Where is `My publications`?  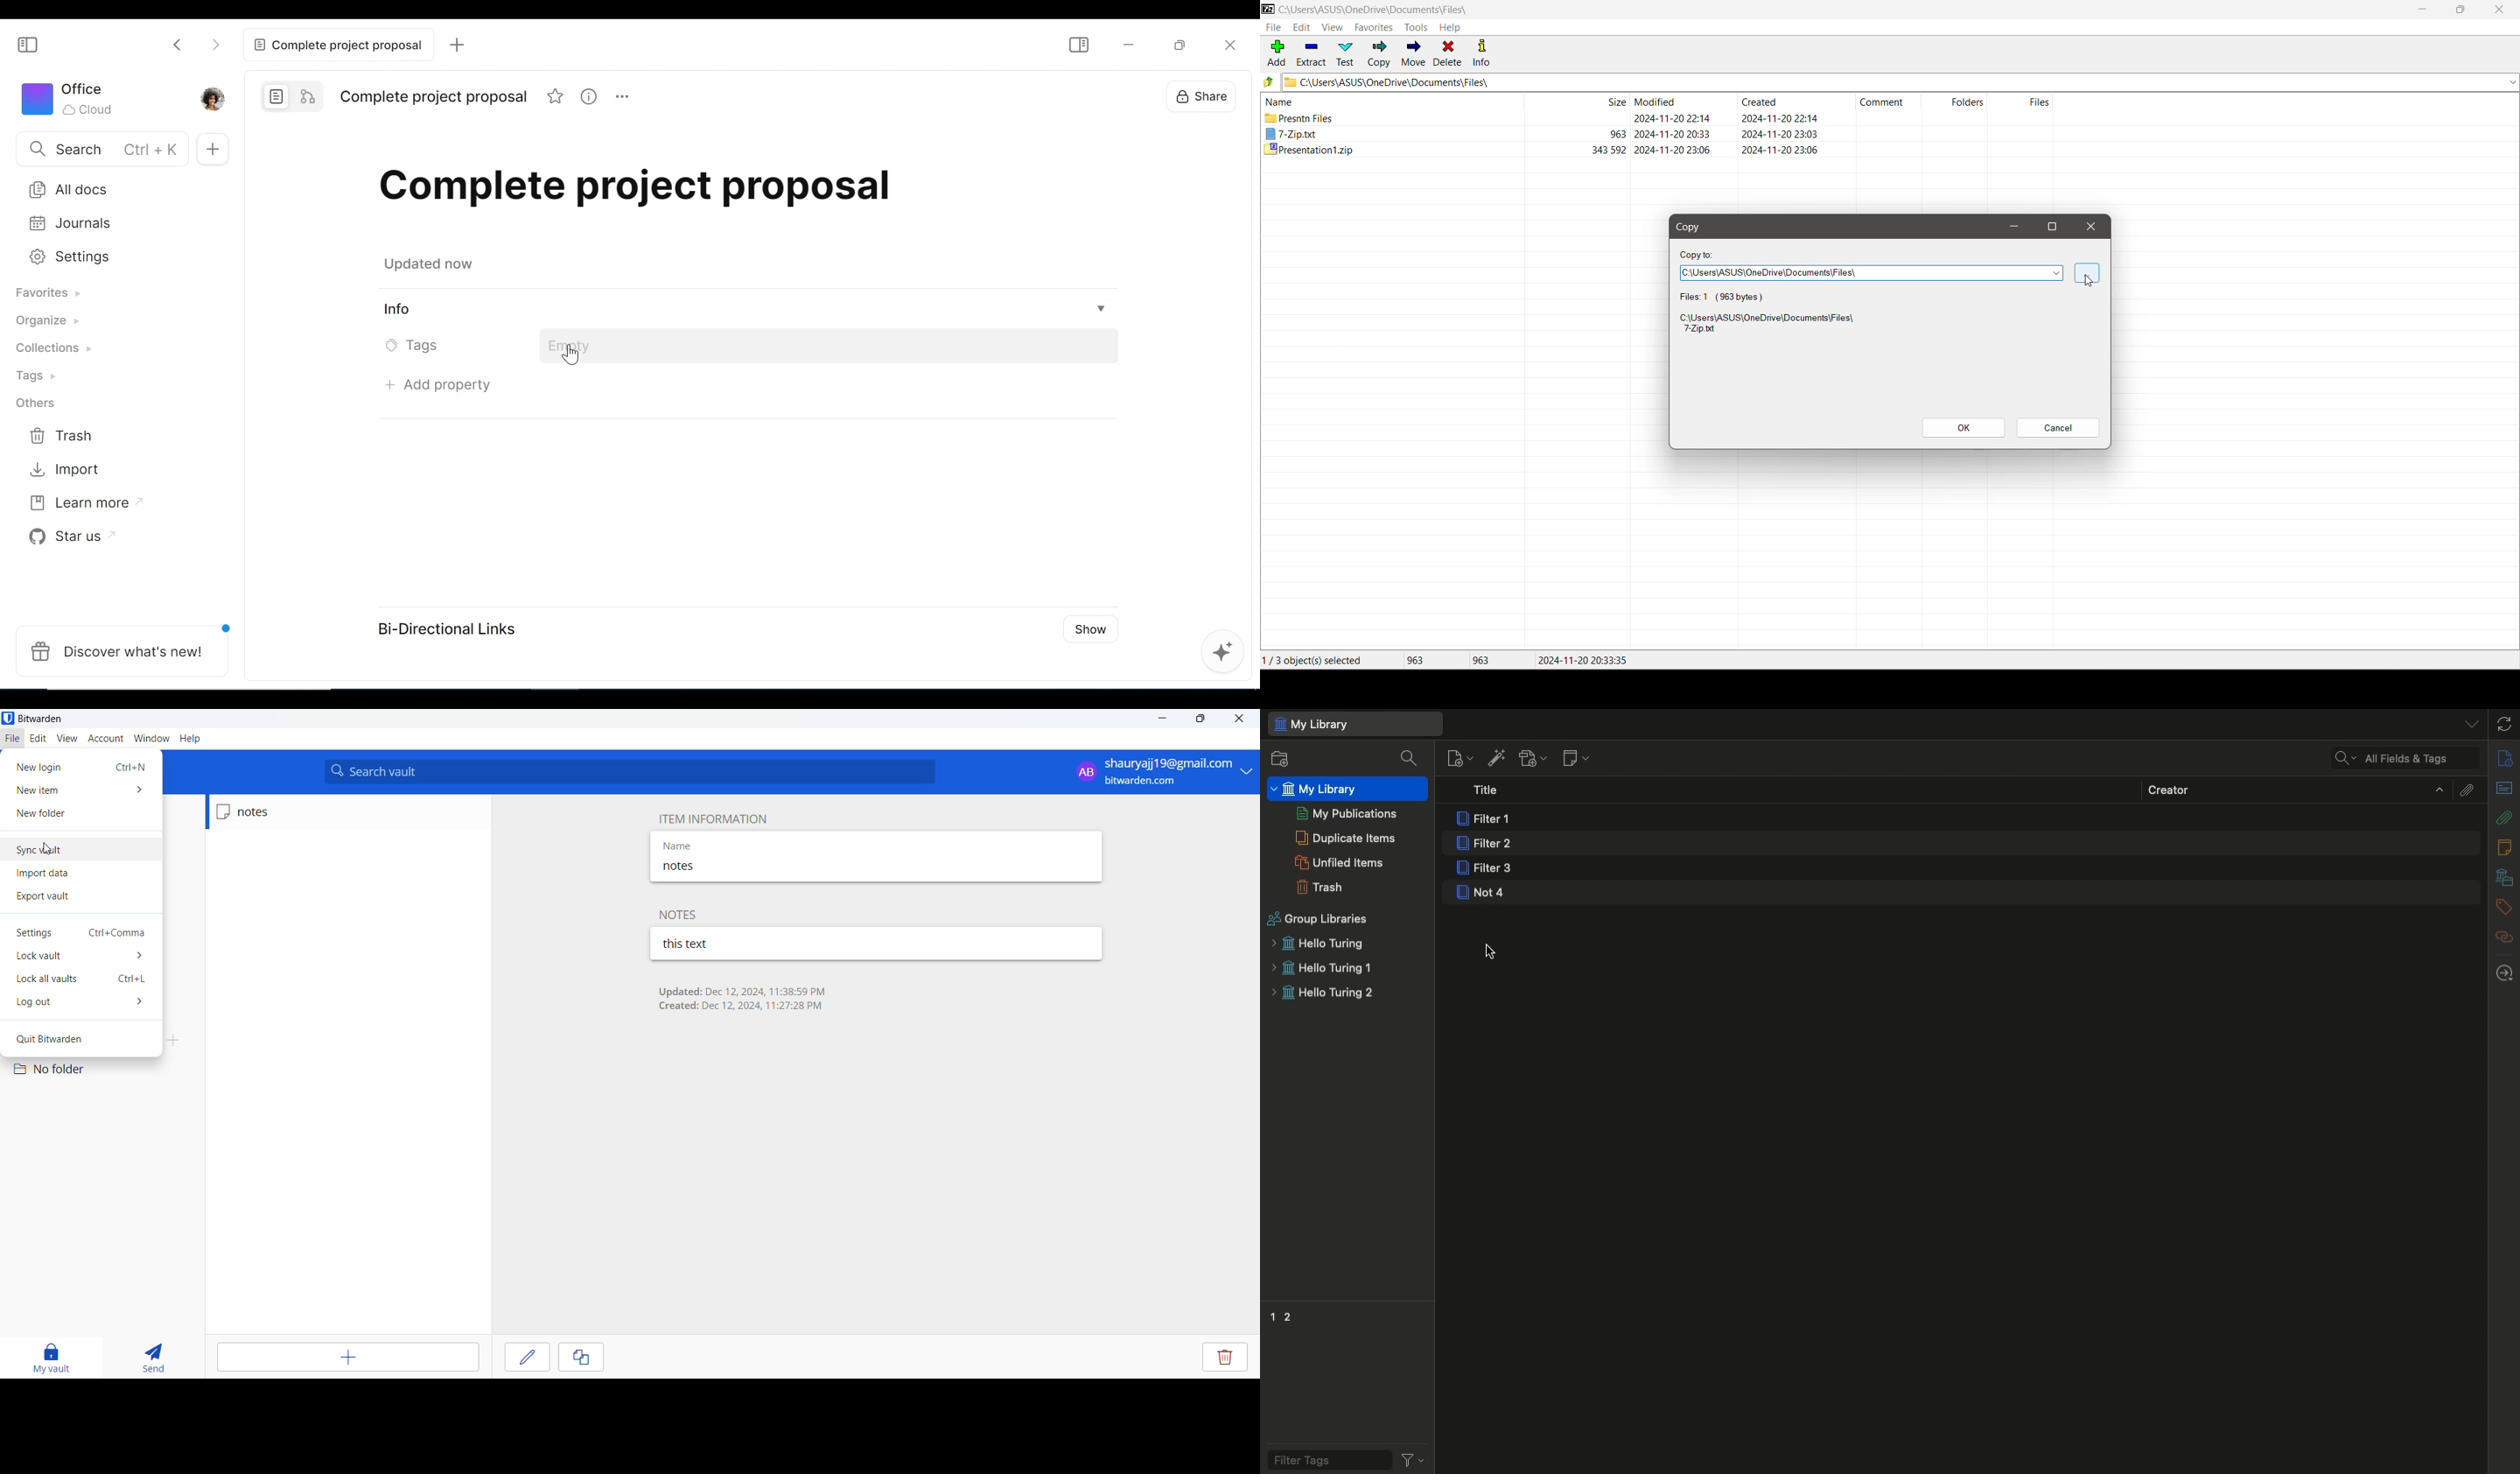 My publications is located at coordinates (1347, 814).